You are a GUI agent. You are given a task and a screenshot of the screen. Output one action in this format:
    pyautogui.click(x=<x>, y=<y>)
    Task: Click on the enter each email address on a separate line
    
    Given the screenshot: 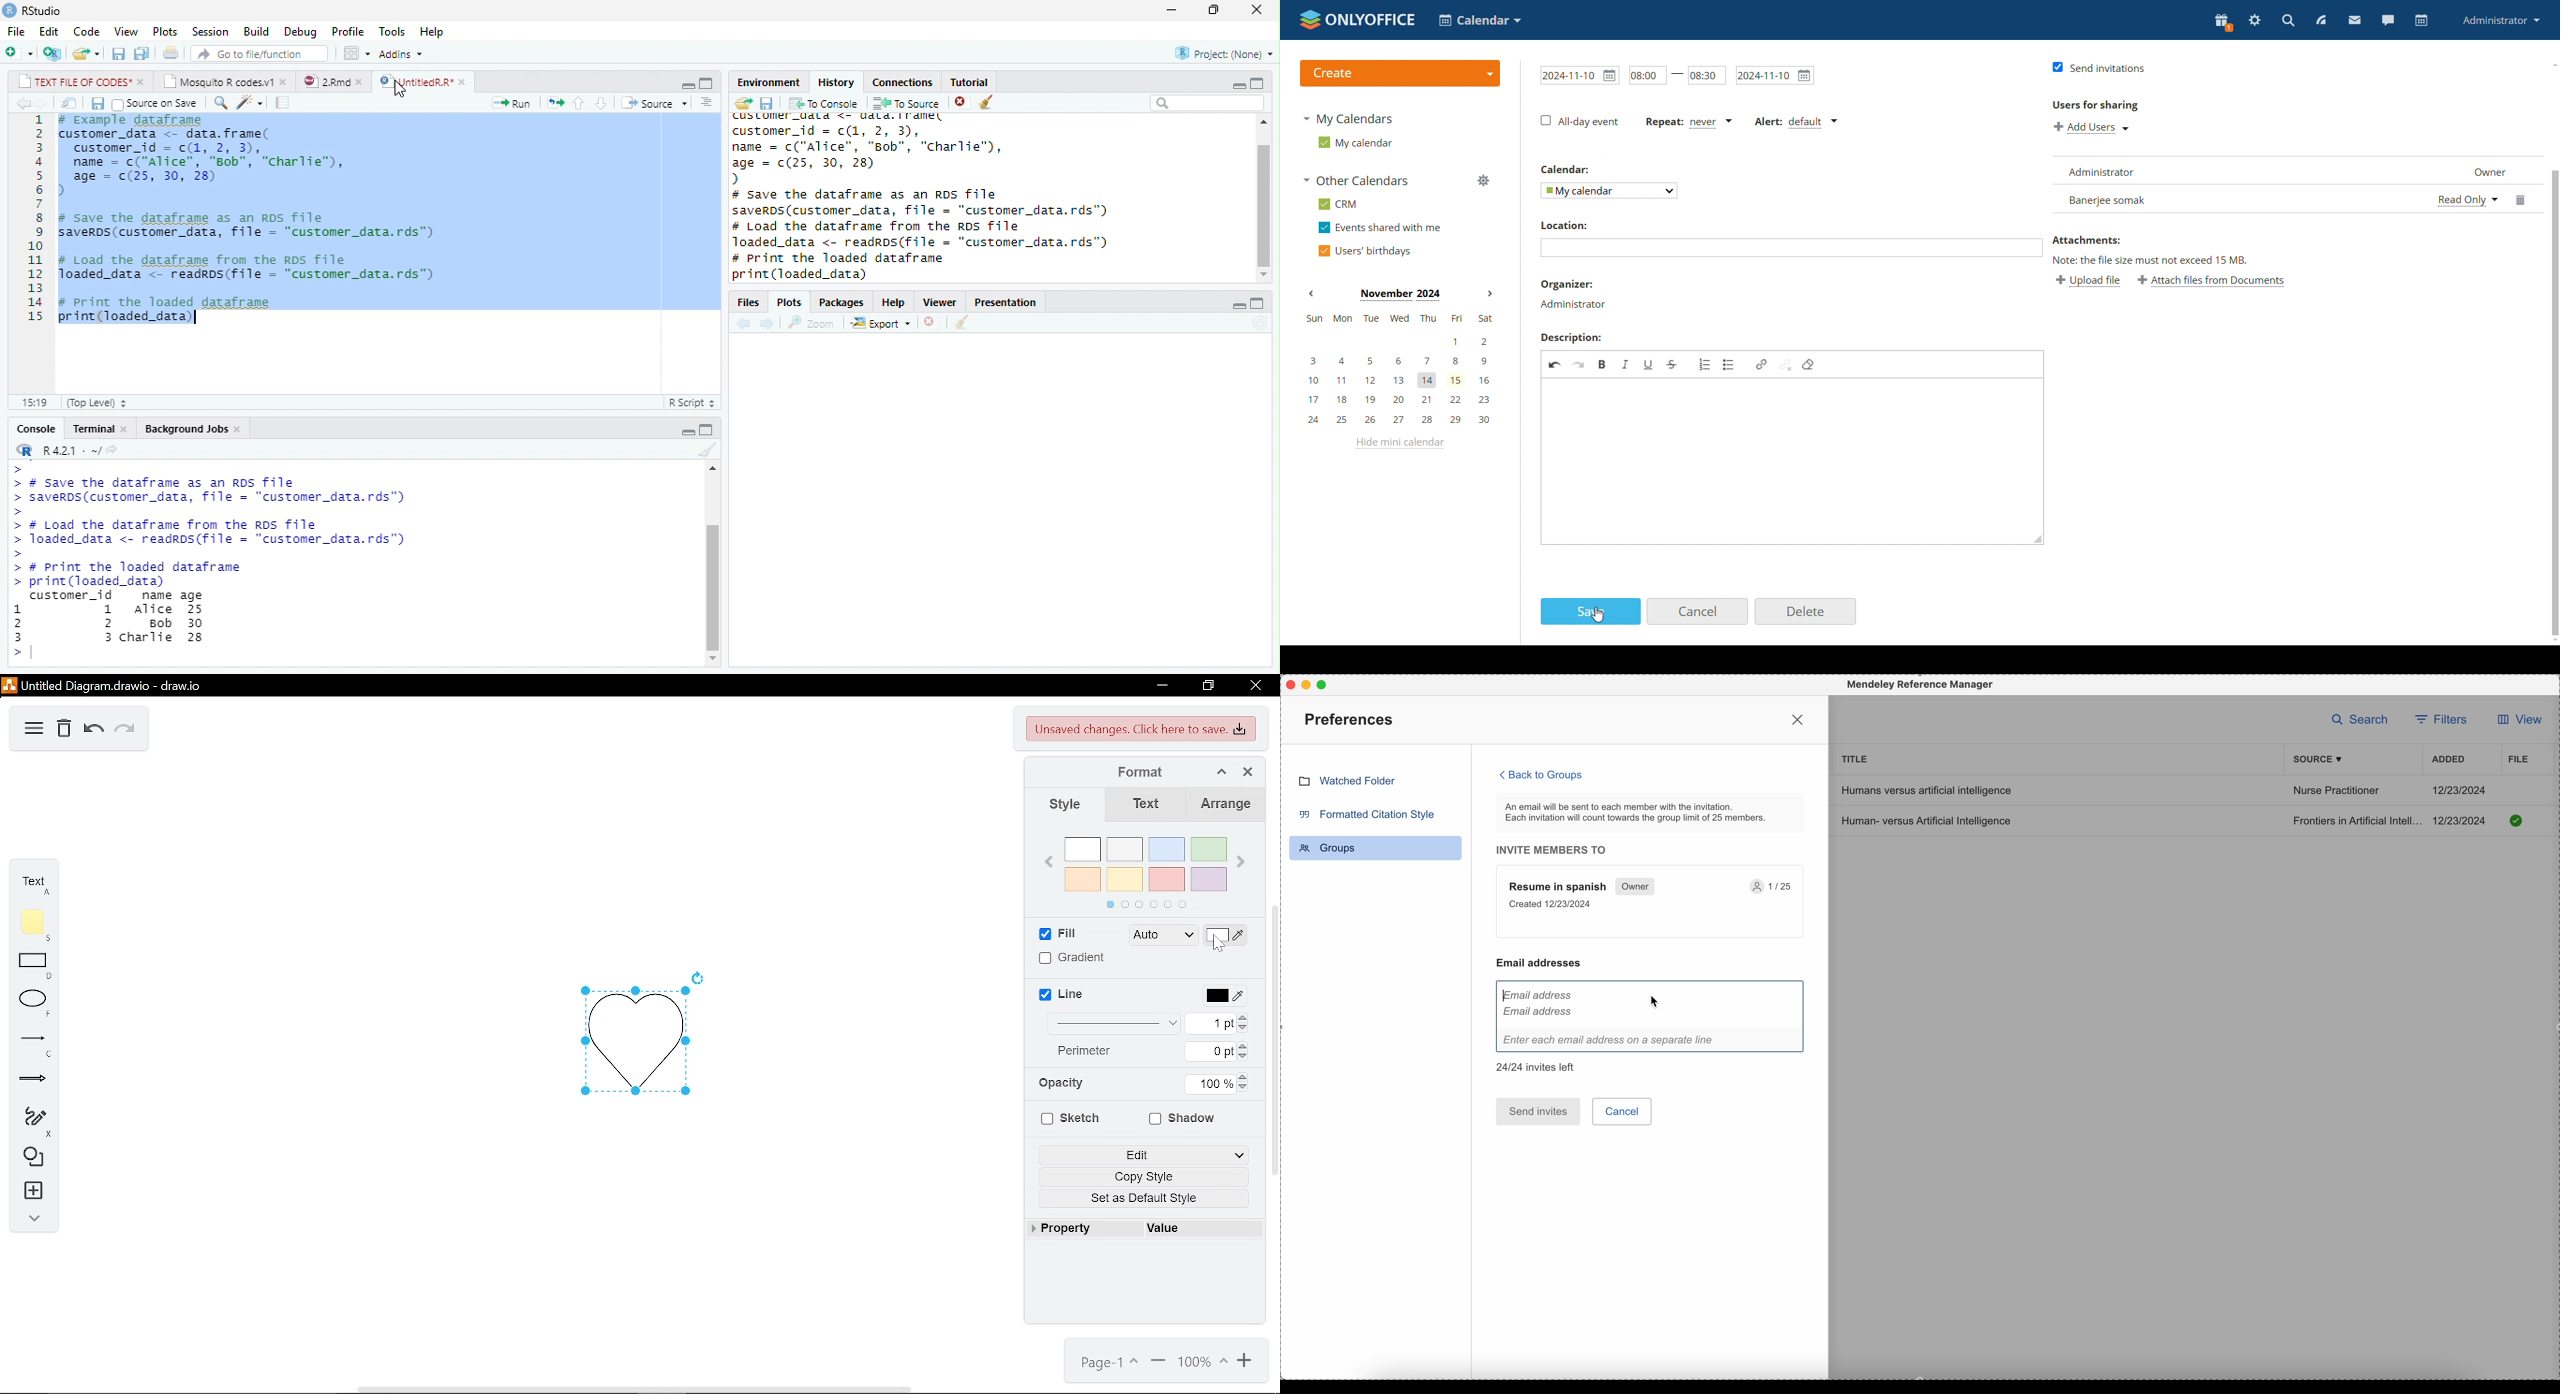 What is the action you would take?
    pyautogui.click(x=1651, y=1042)
    